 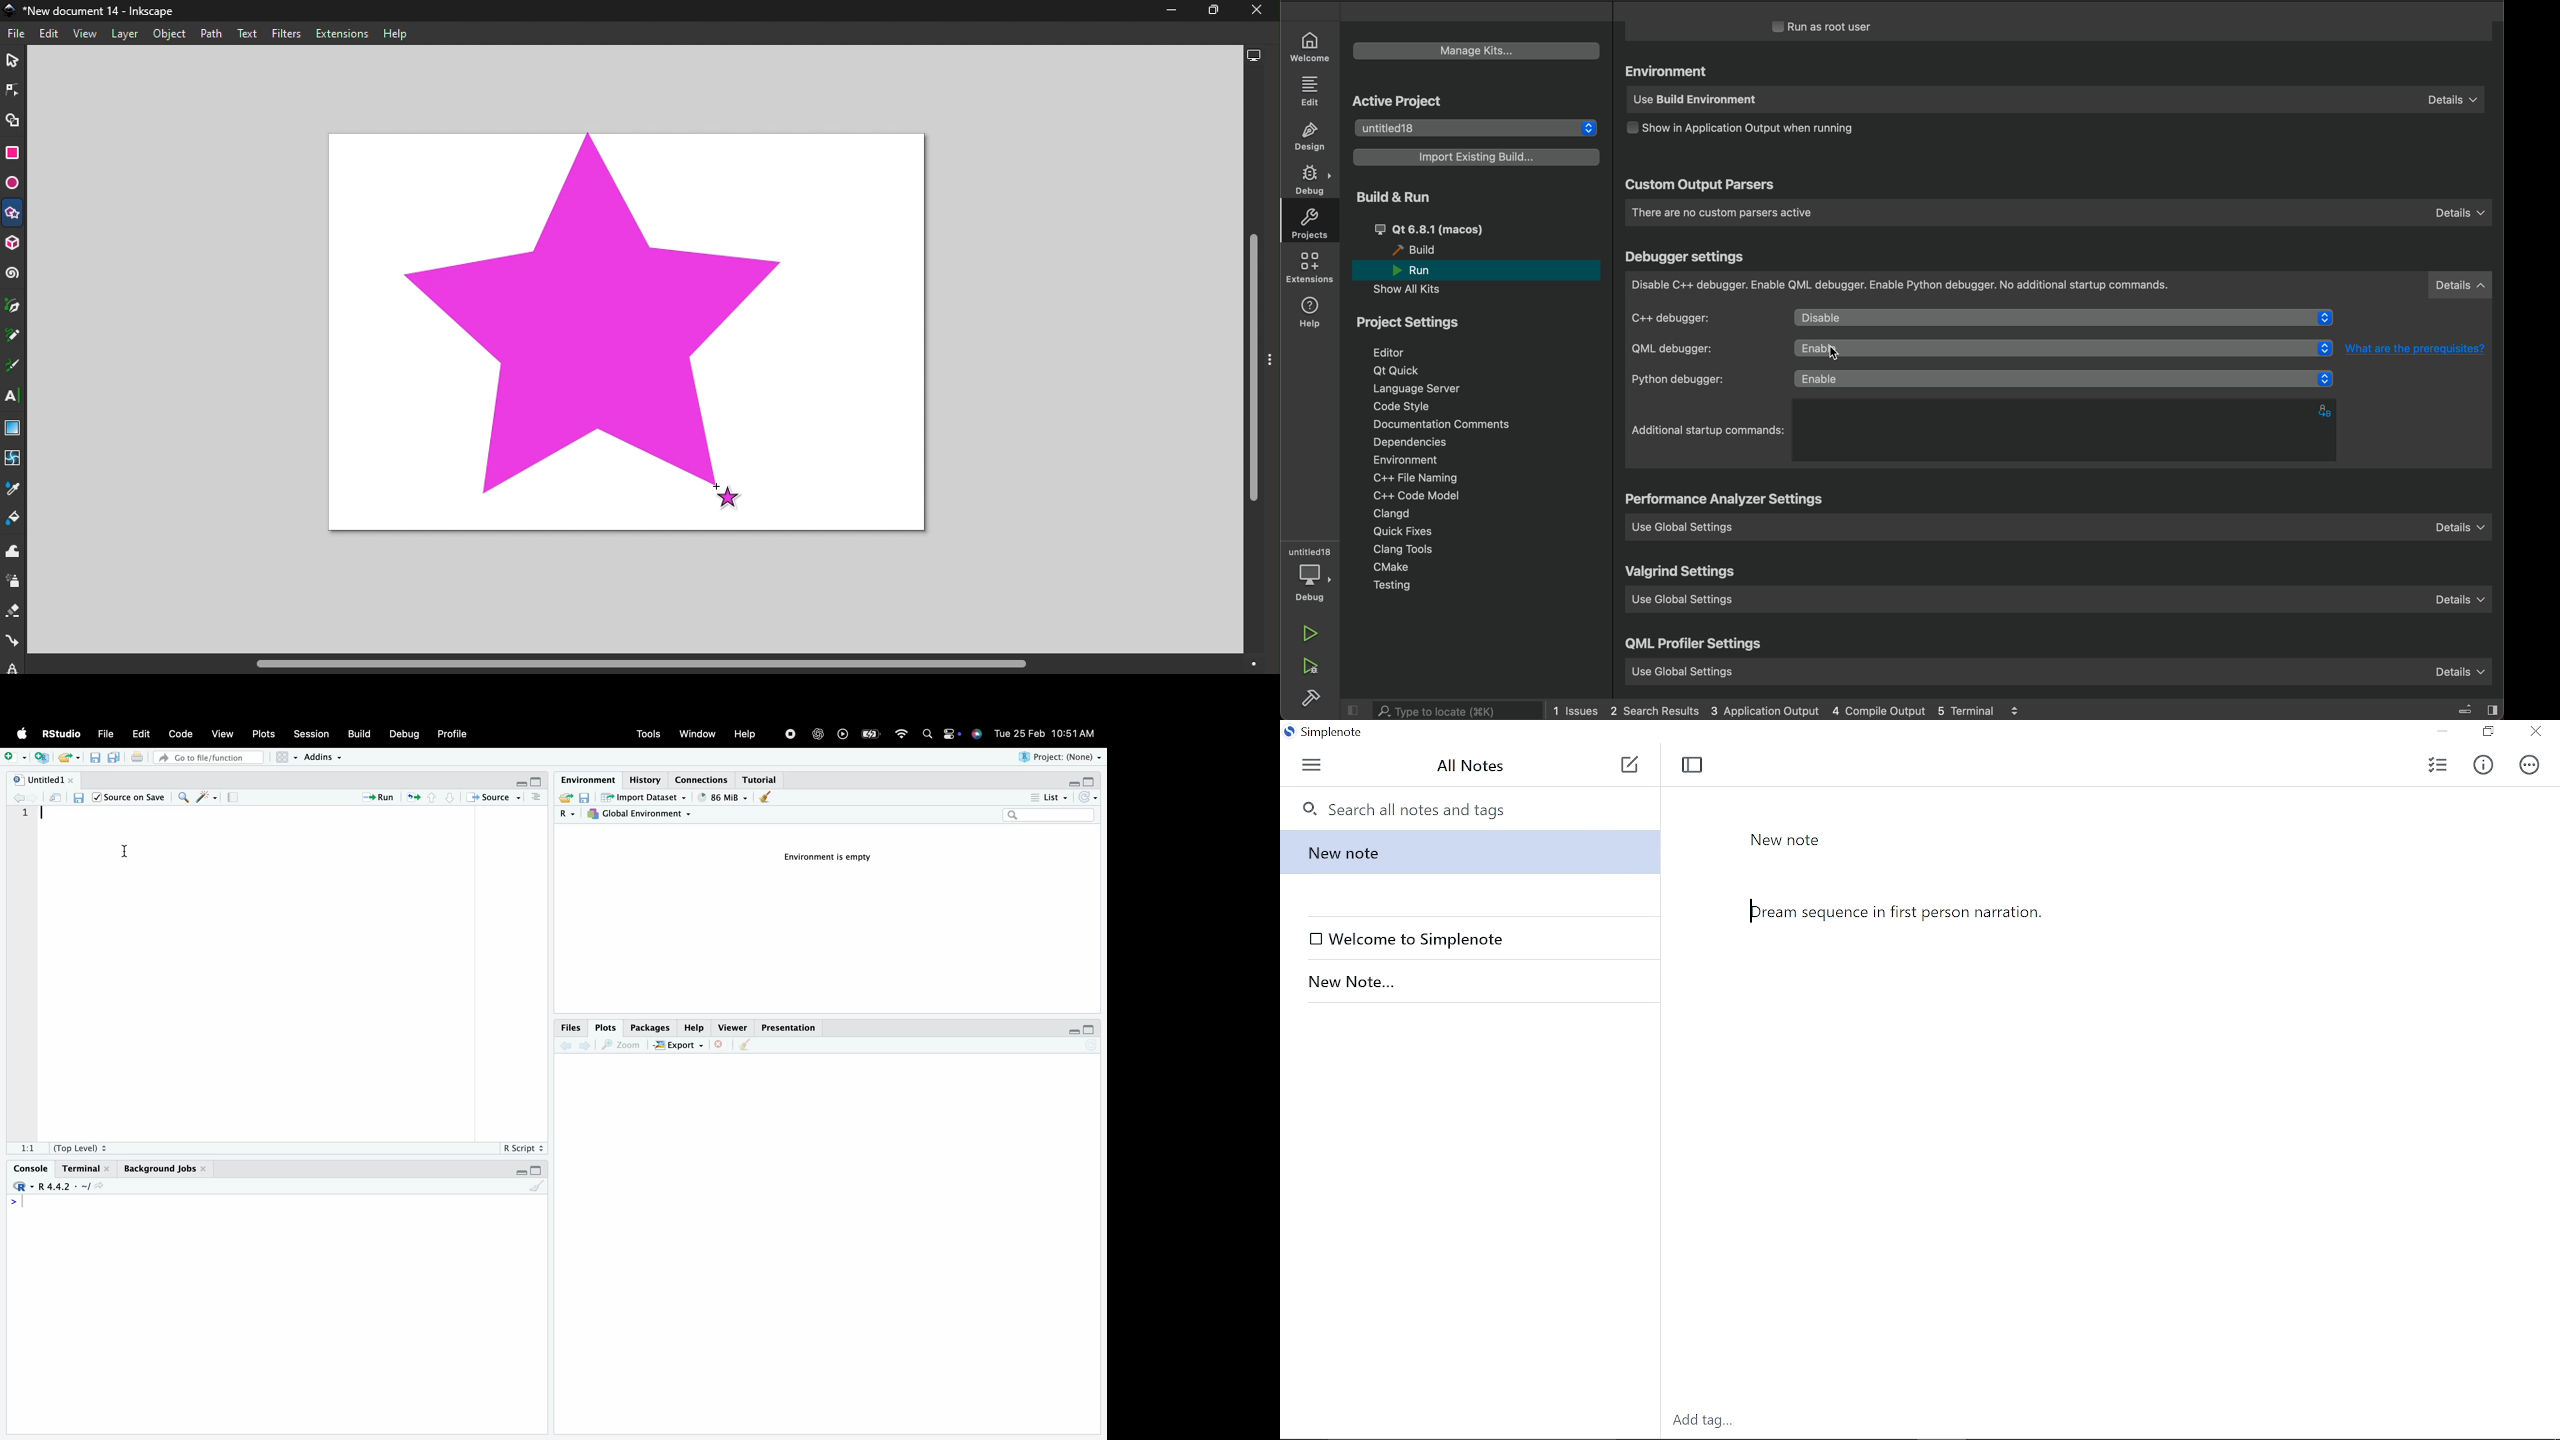 What do you see at coordinates (1477, 808) in the screenshot?
I see `Search all notes and tags` at bounding box center [1477, 808].